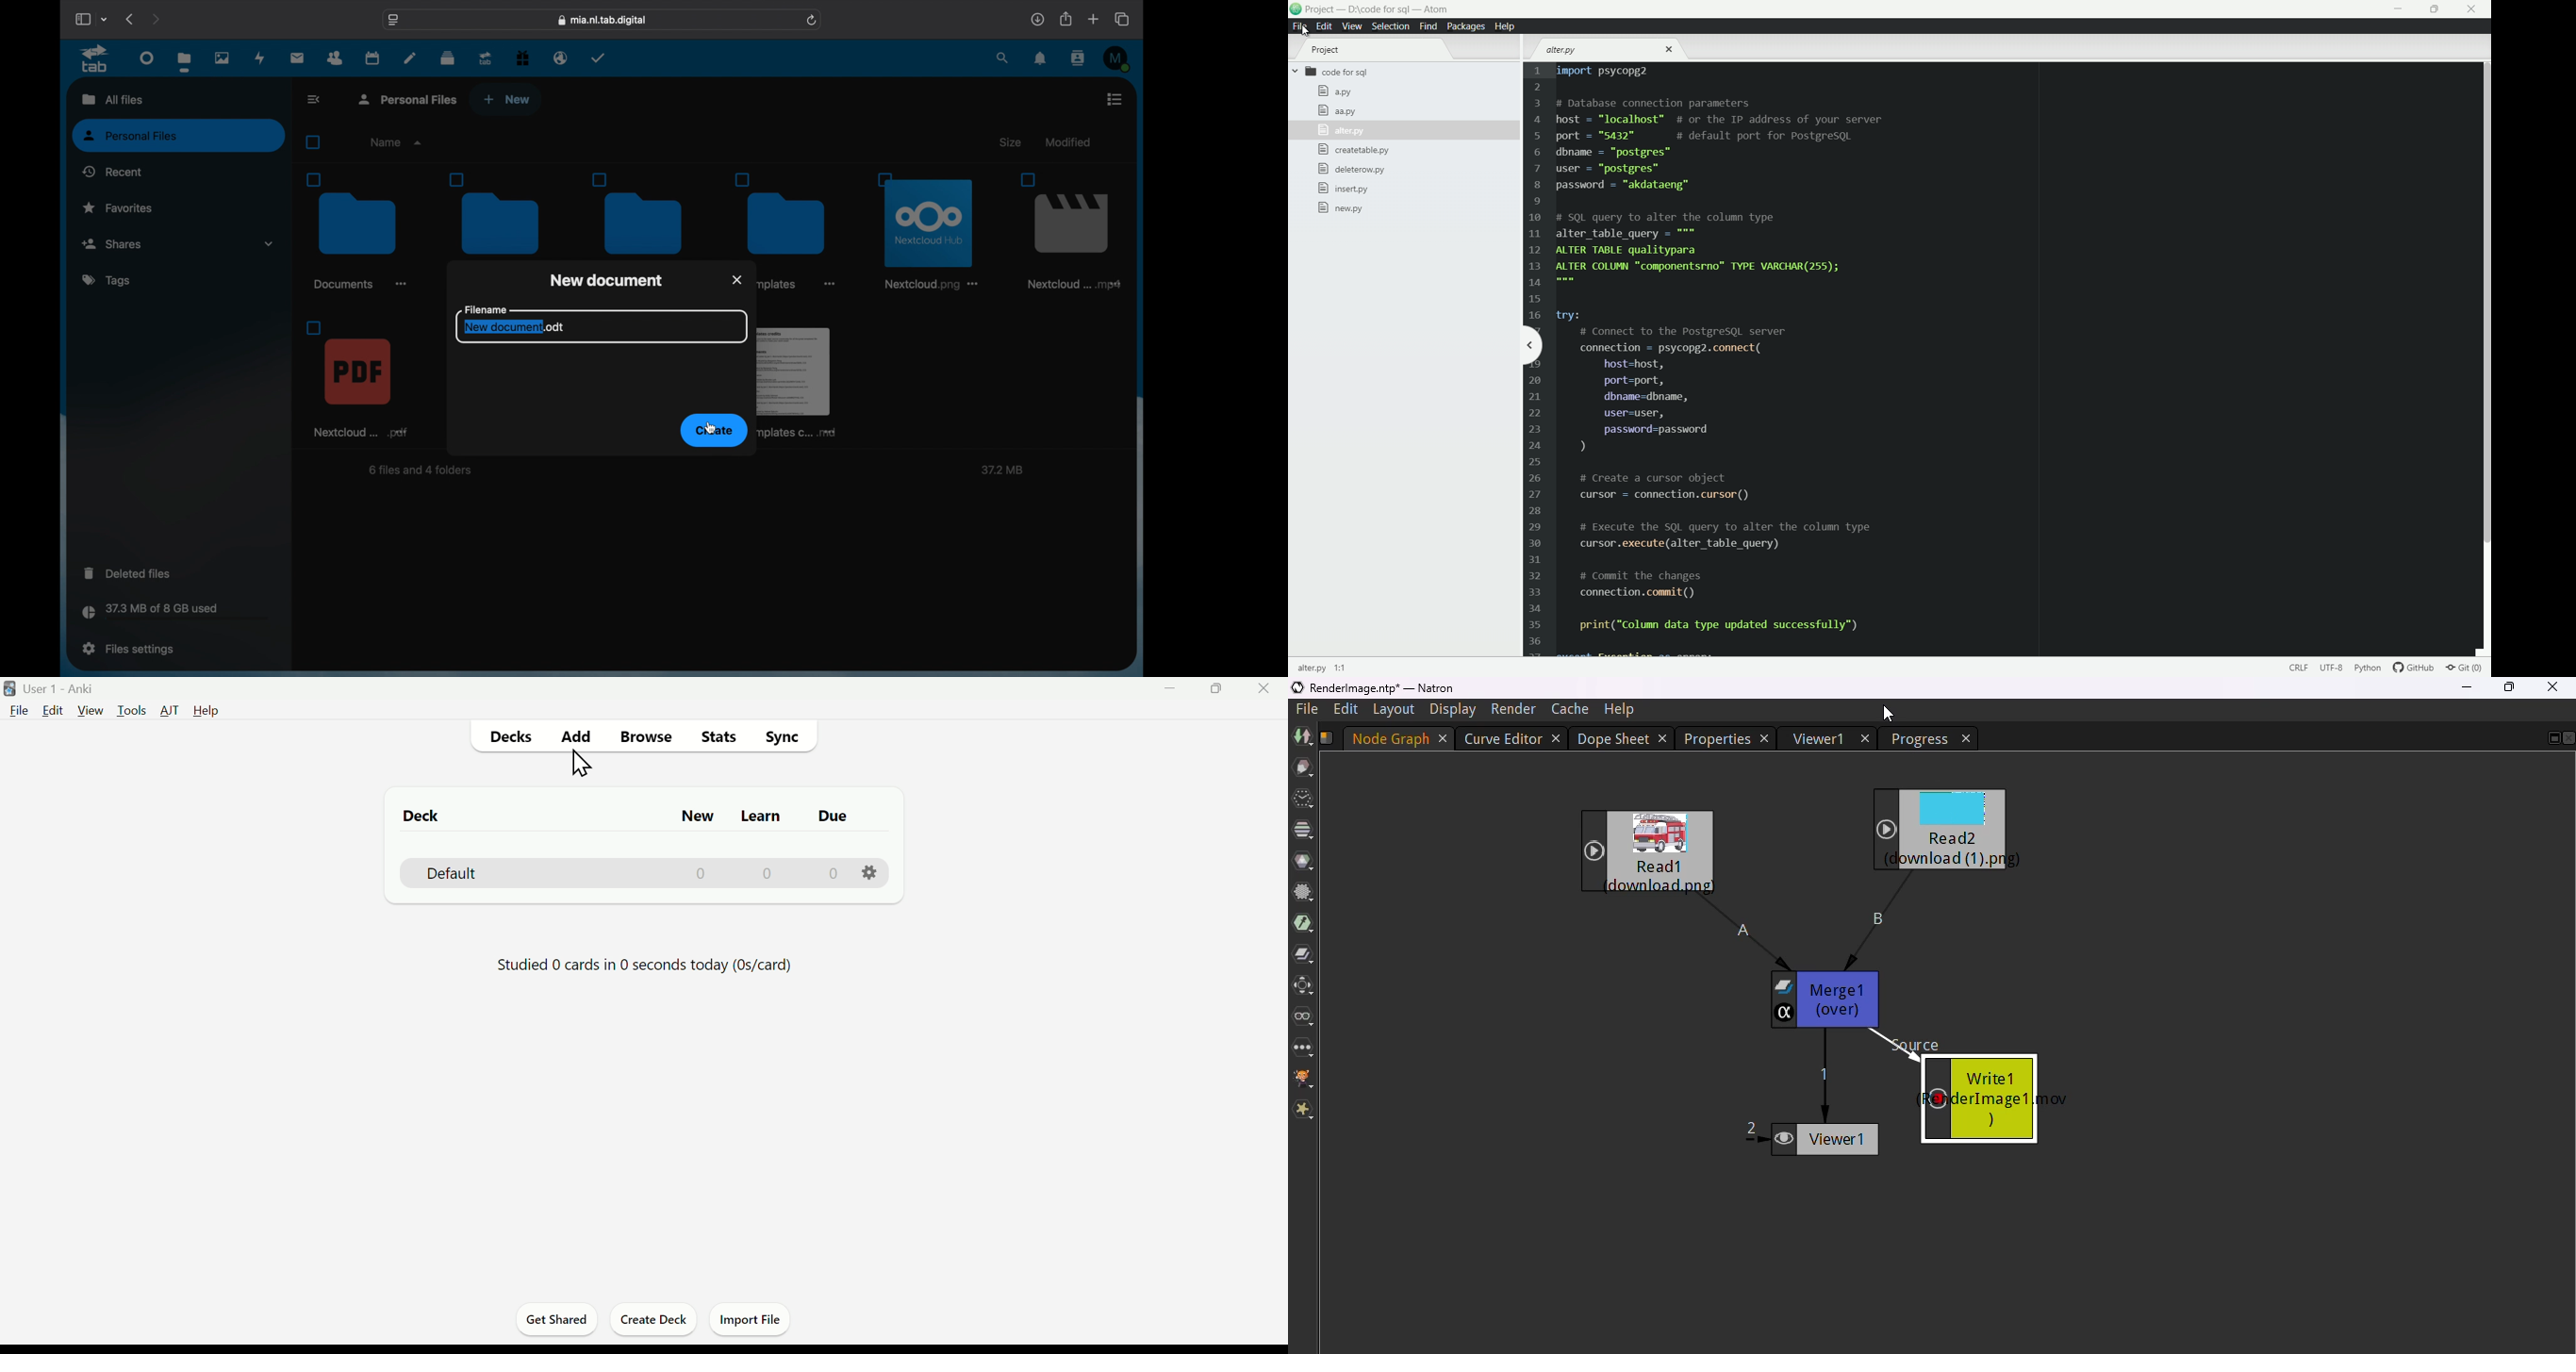  What do you see at coordinates (128, 649) in the screenshot?
I see `files settings` at bounding box center [128, 649].